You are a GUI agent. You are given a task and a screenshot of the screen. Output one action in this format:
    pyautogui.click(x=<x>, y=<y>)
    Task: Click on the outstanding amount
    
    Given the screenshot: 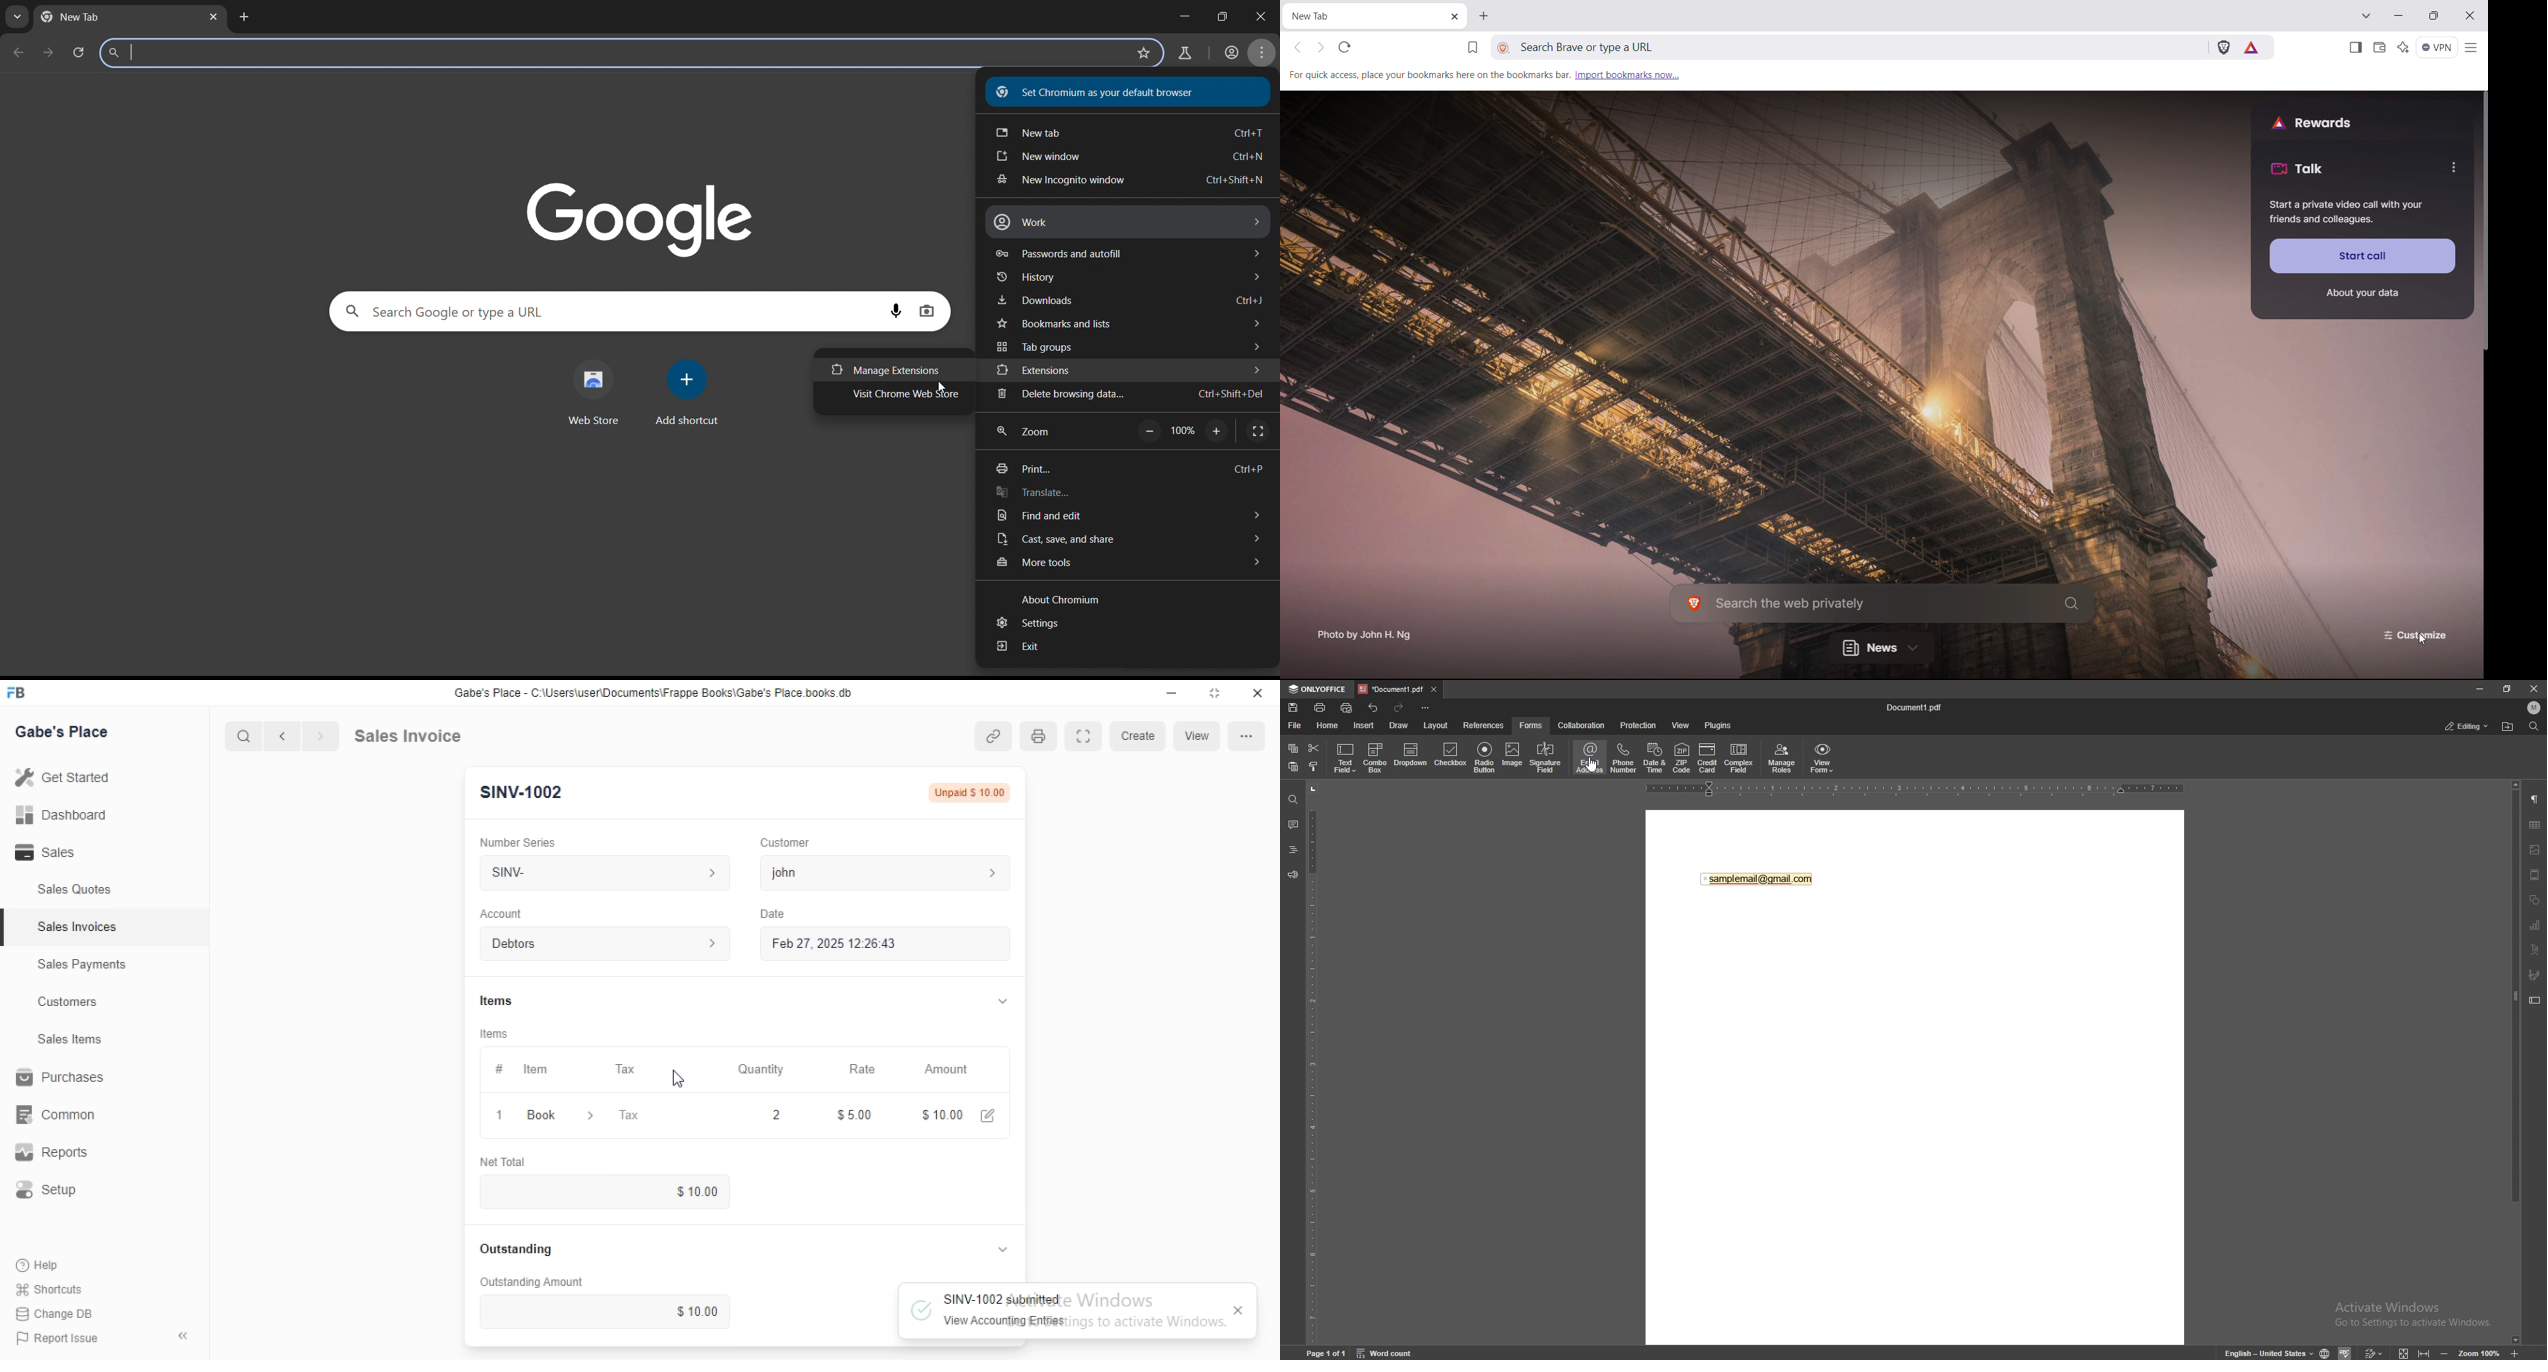 What is the action you would take?
    pyautogui.click(x=529, y=1281)
    